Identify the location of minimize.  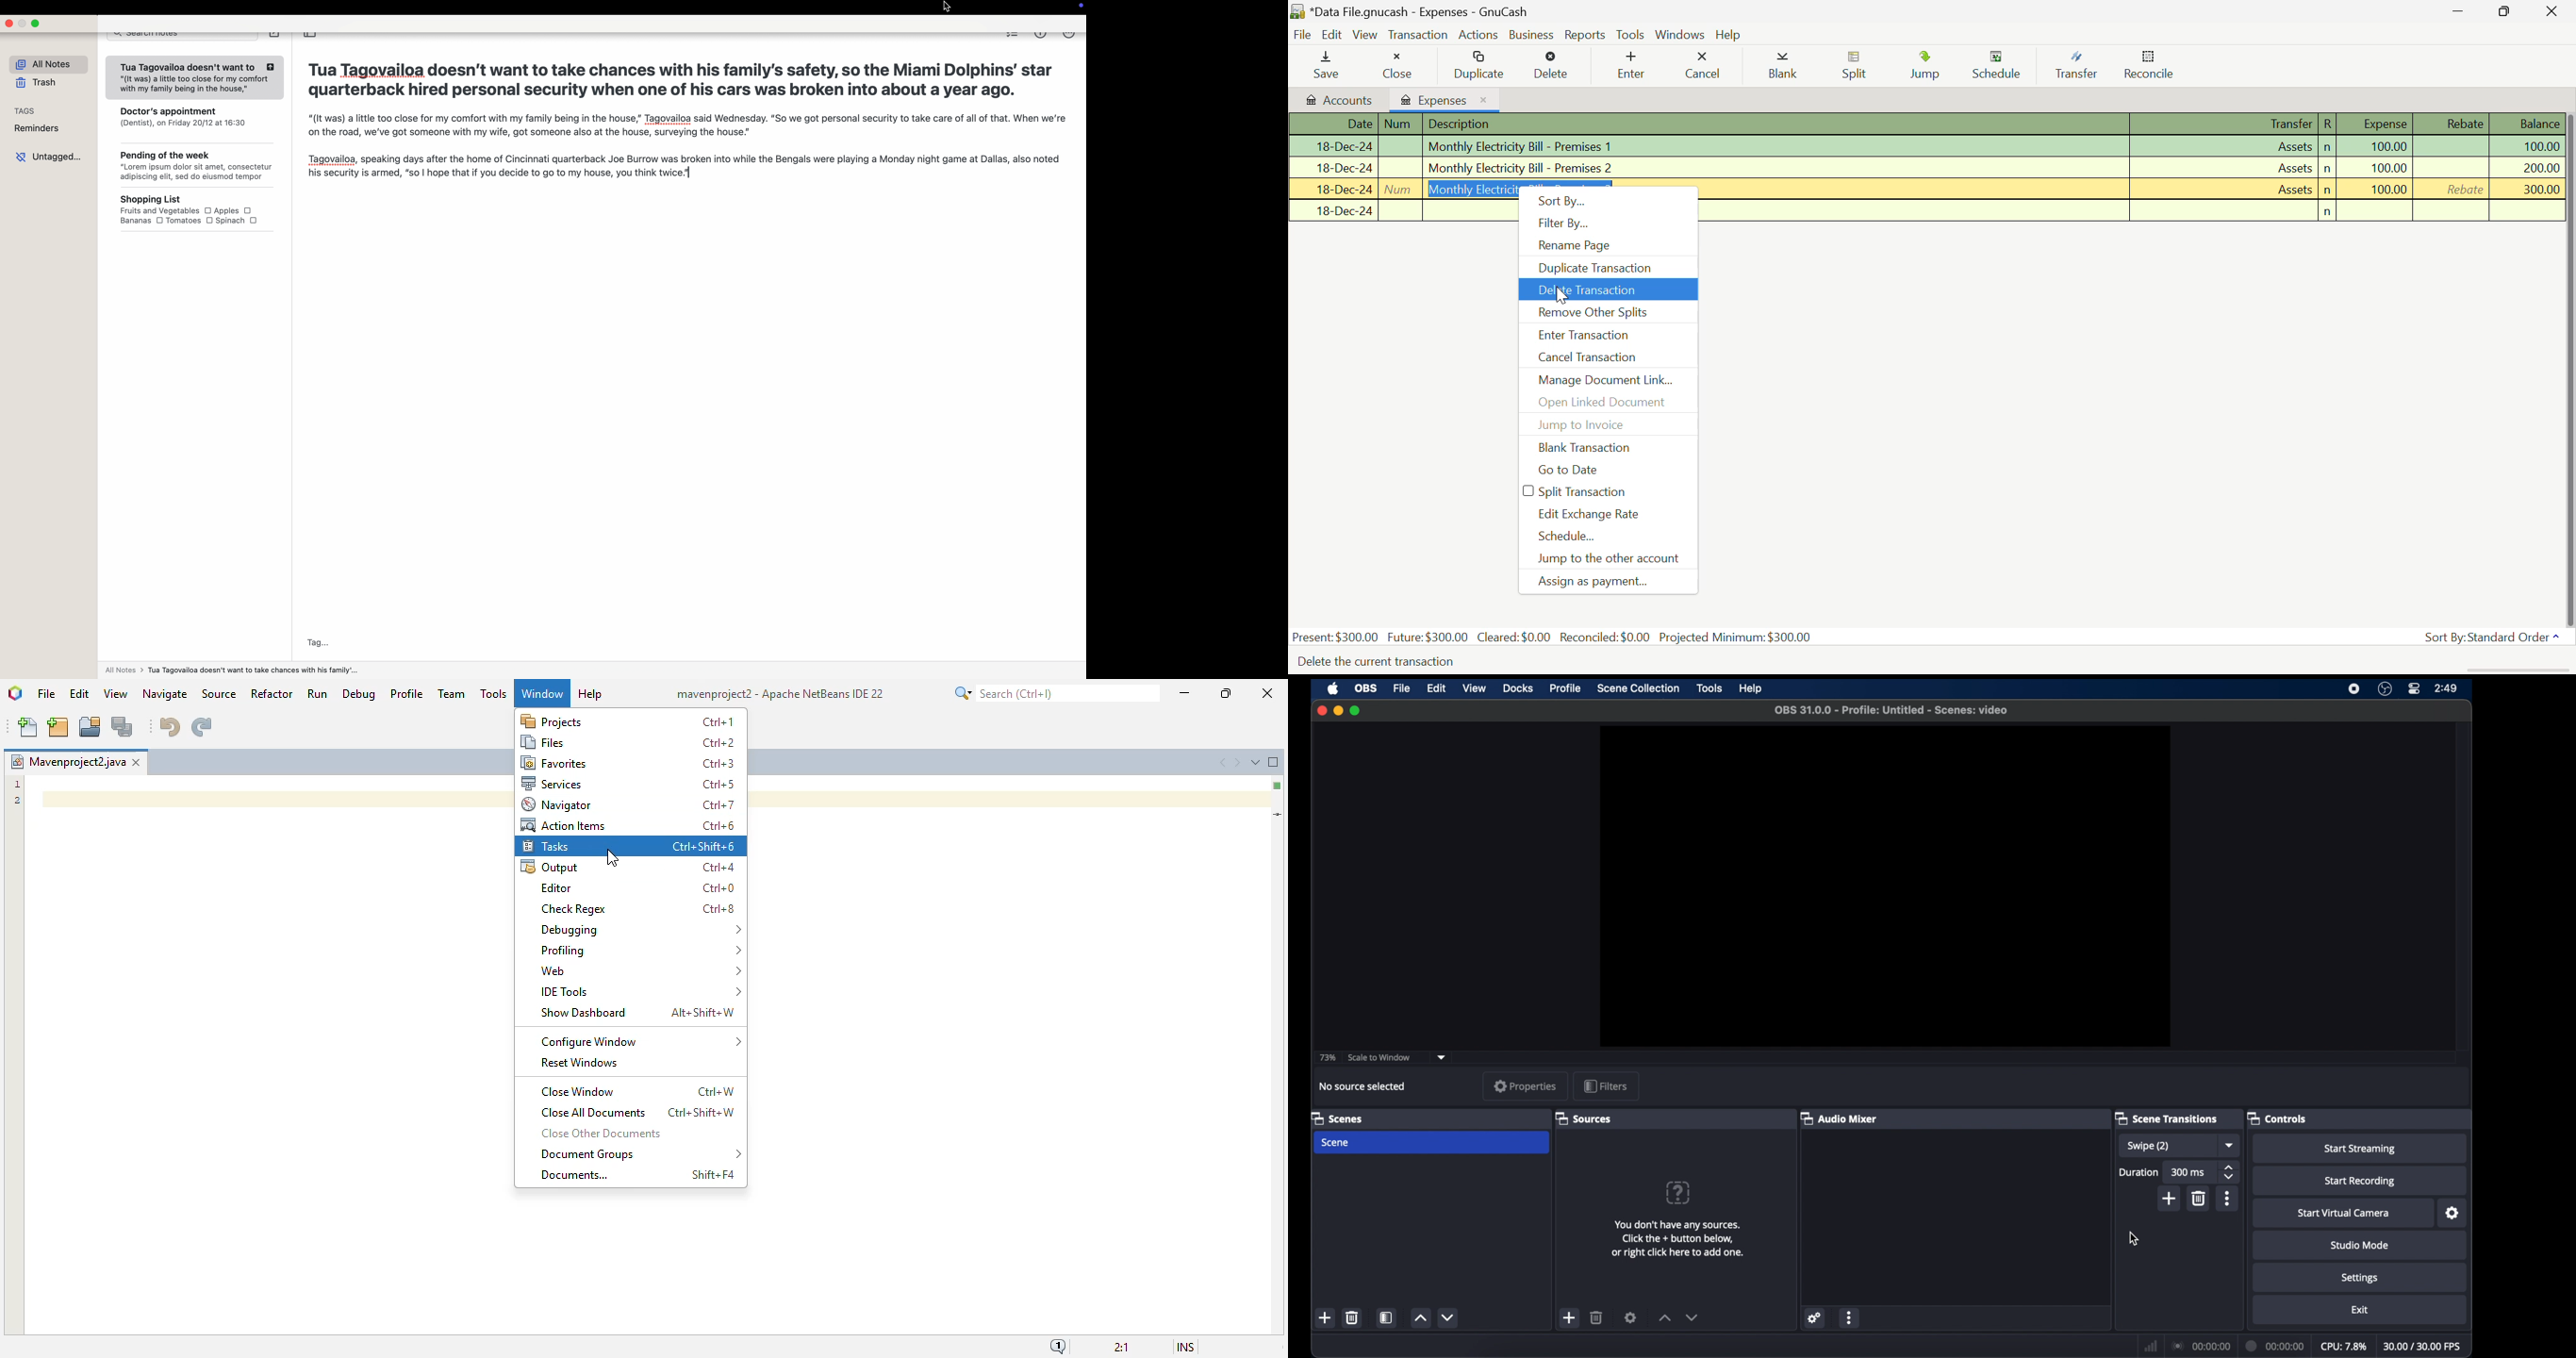
(1338, 710).